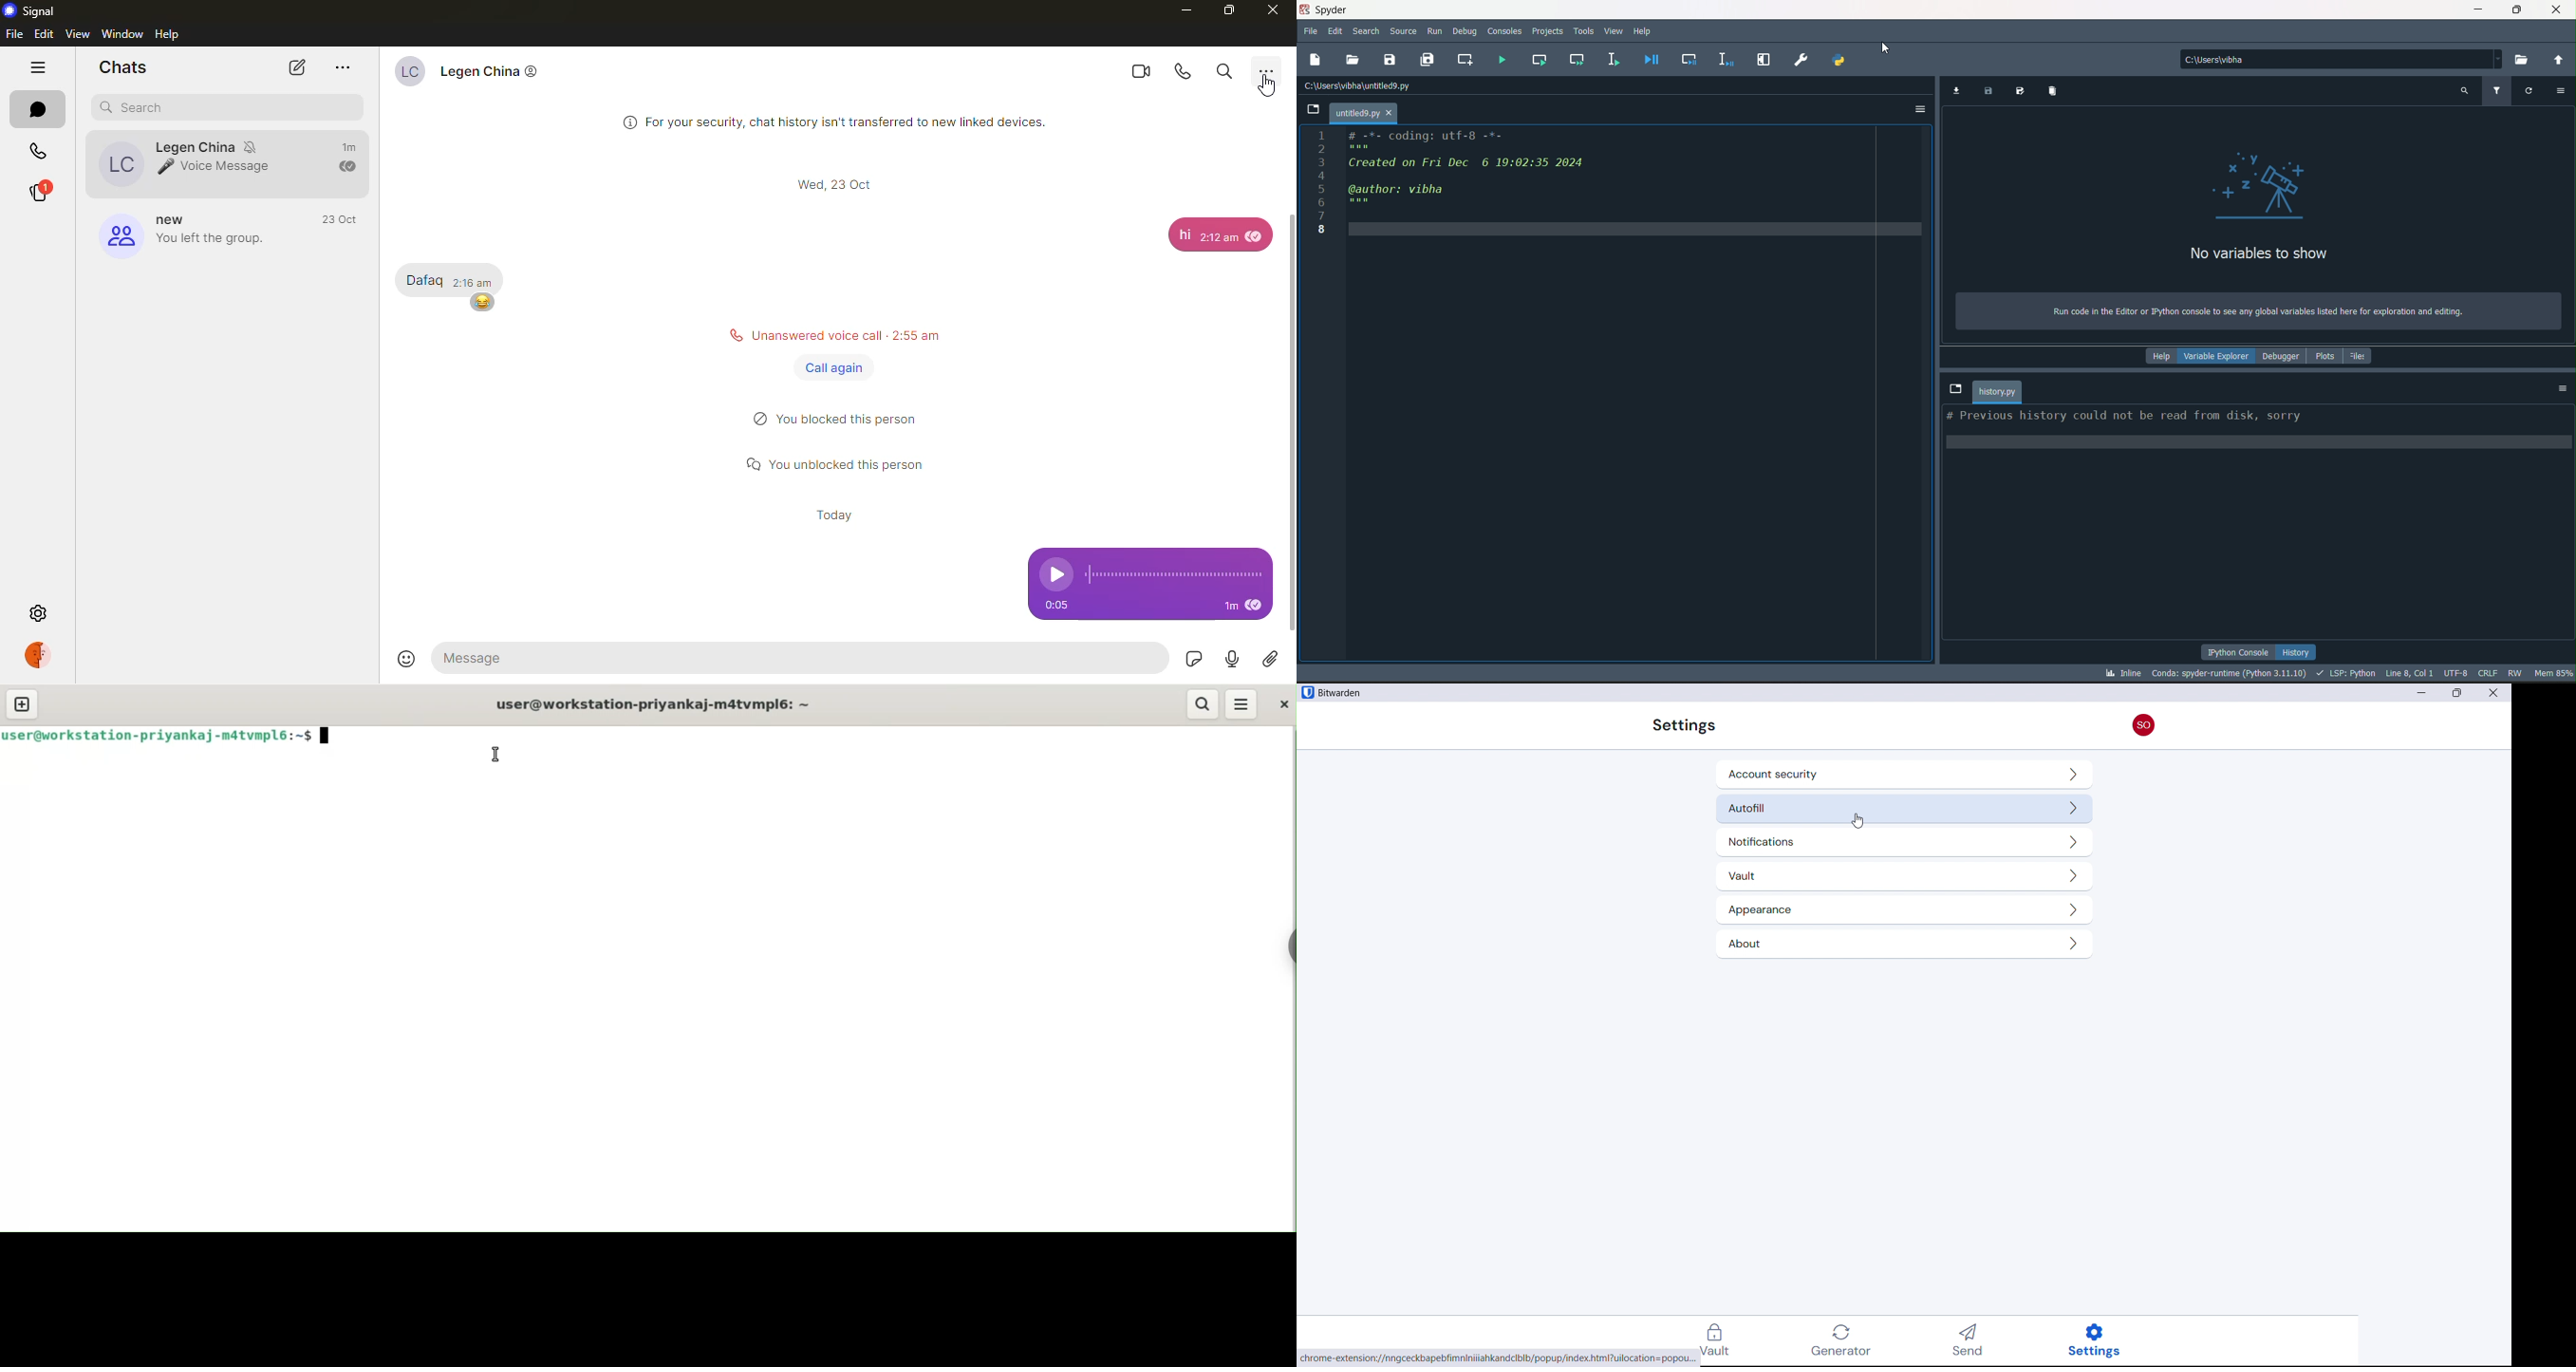  Describe the element at coordinates (1901, 877) in the screenshot. I see `Vault ` at that location.